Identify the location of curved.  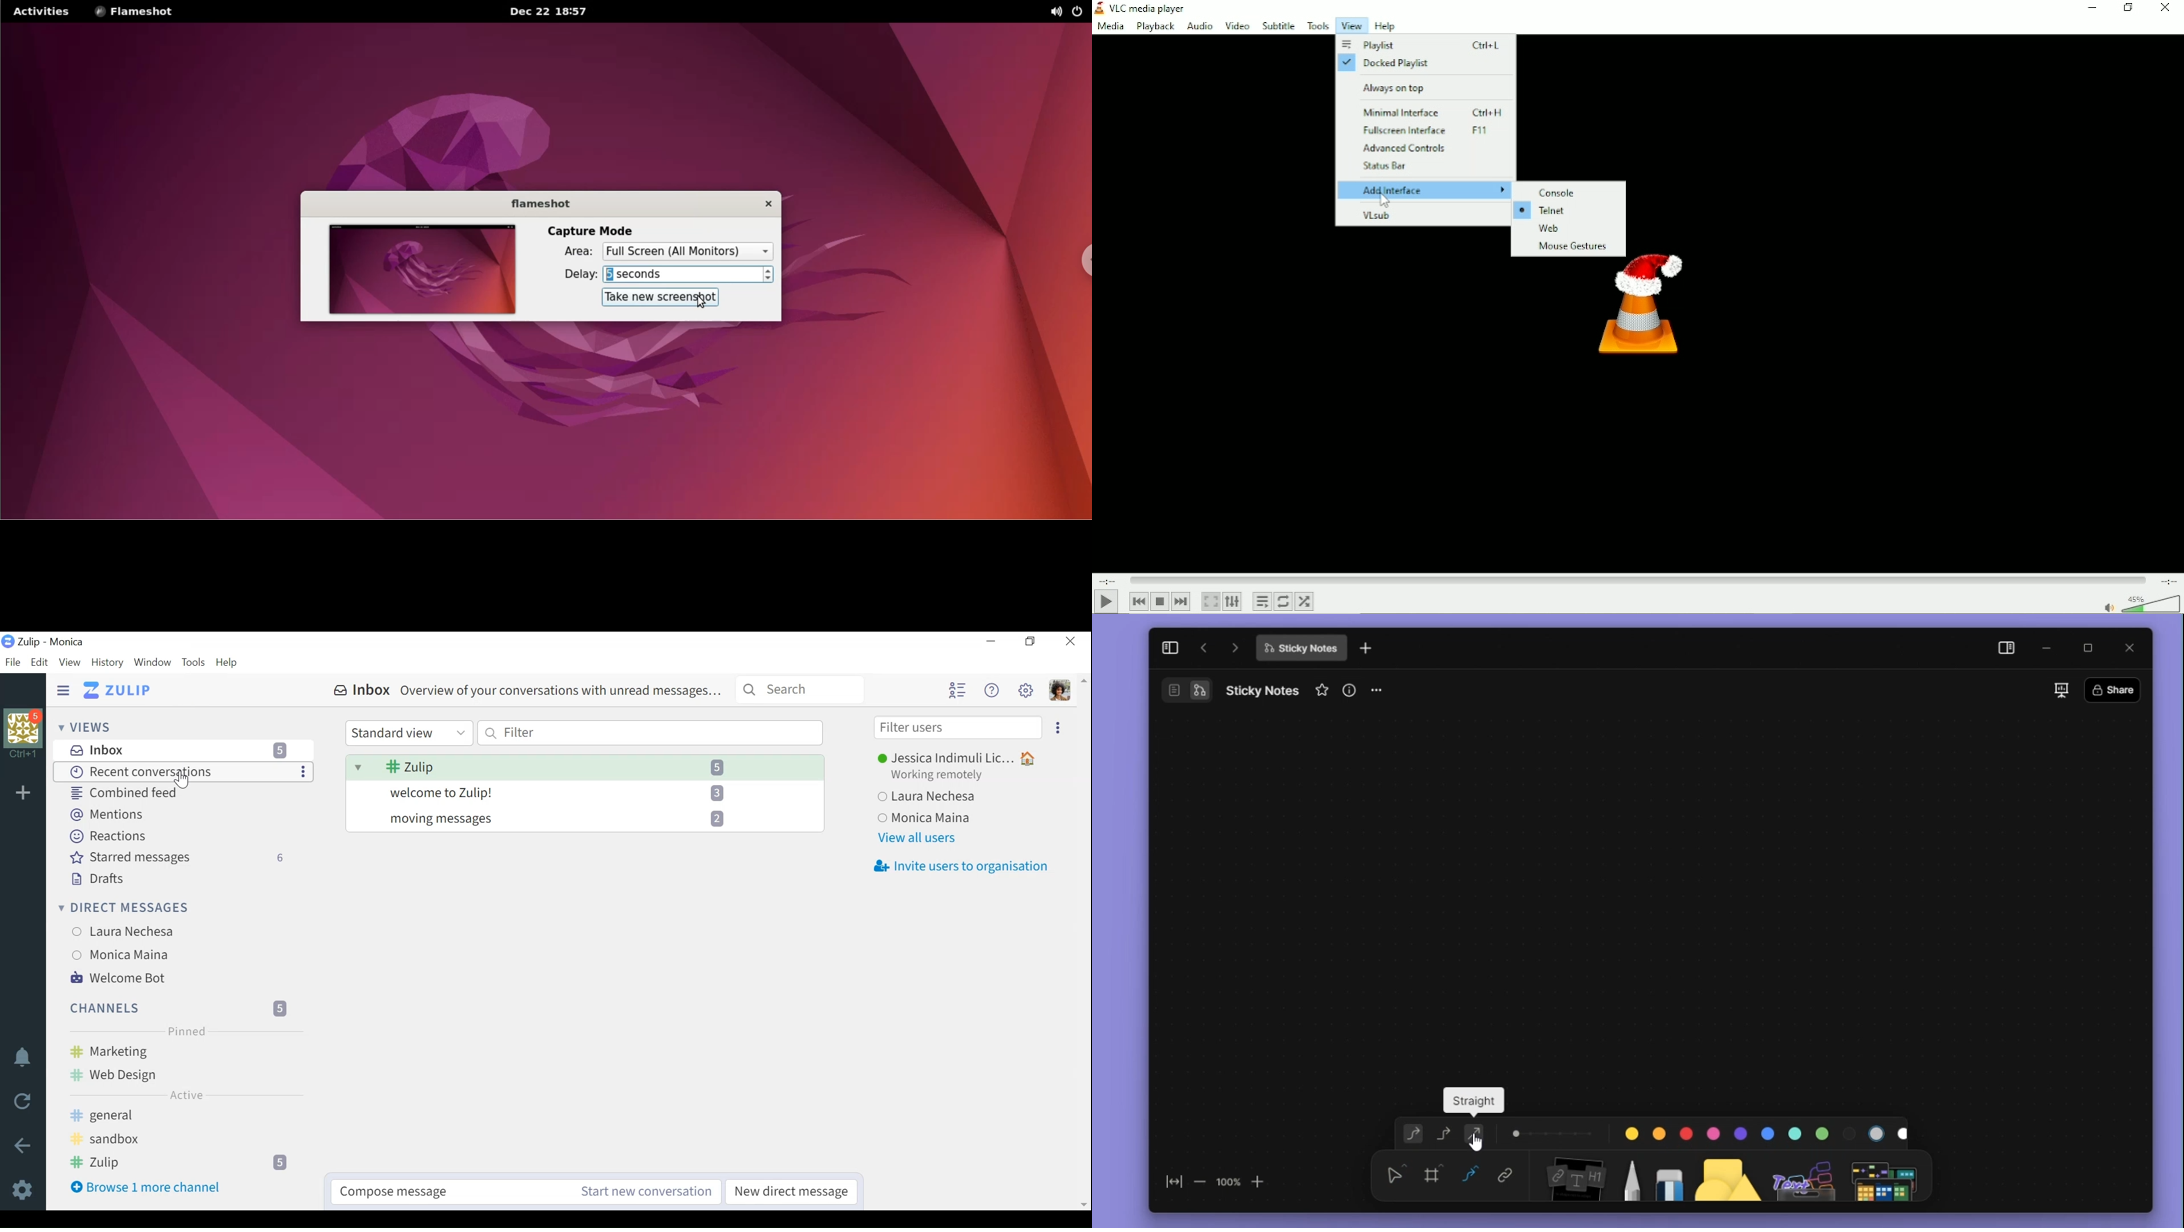
(1410, 1134).